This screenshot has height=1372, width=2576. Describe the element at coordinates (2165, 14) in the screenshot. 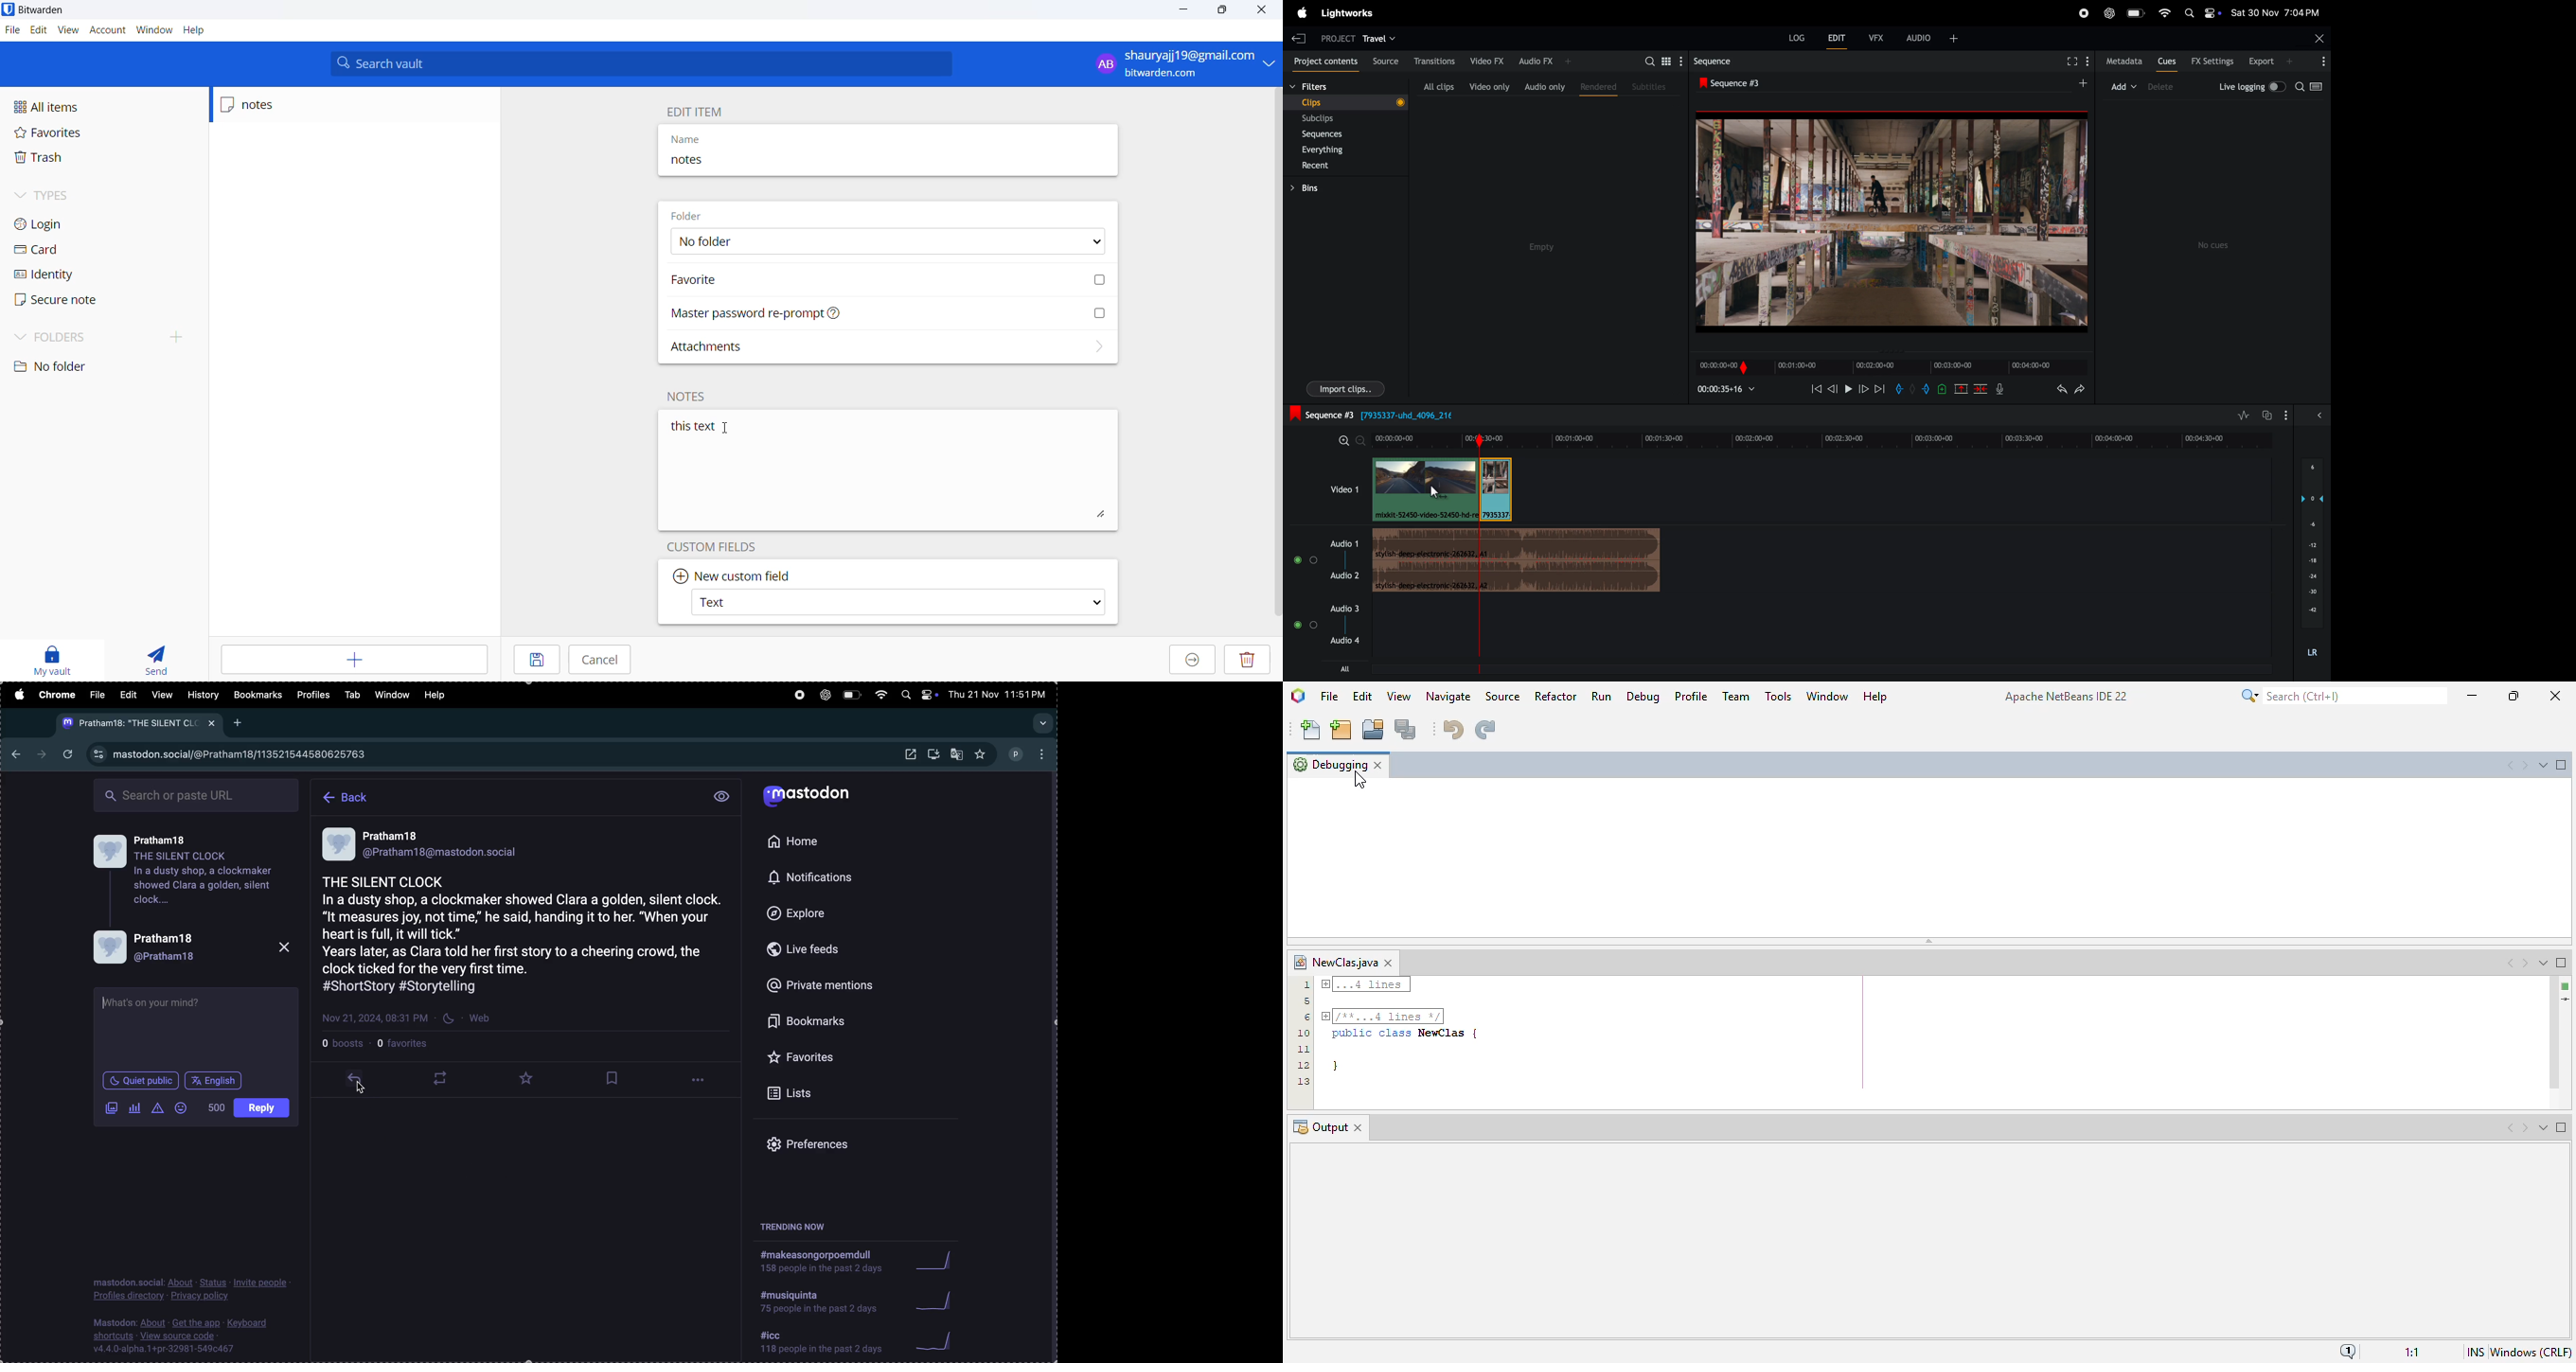

I see `wifi` at that location.